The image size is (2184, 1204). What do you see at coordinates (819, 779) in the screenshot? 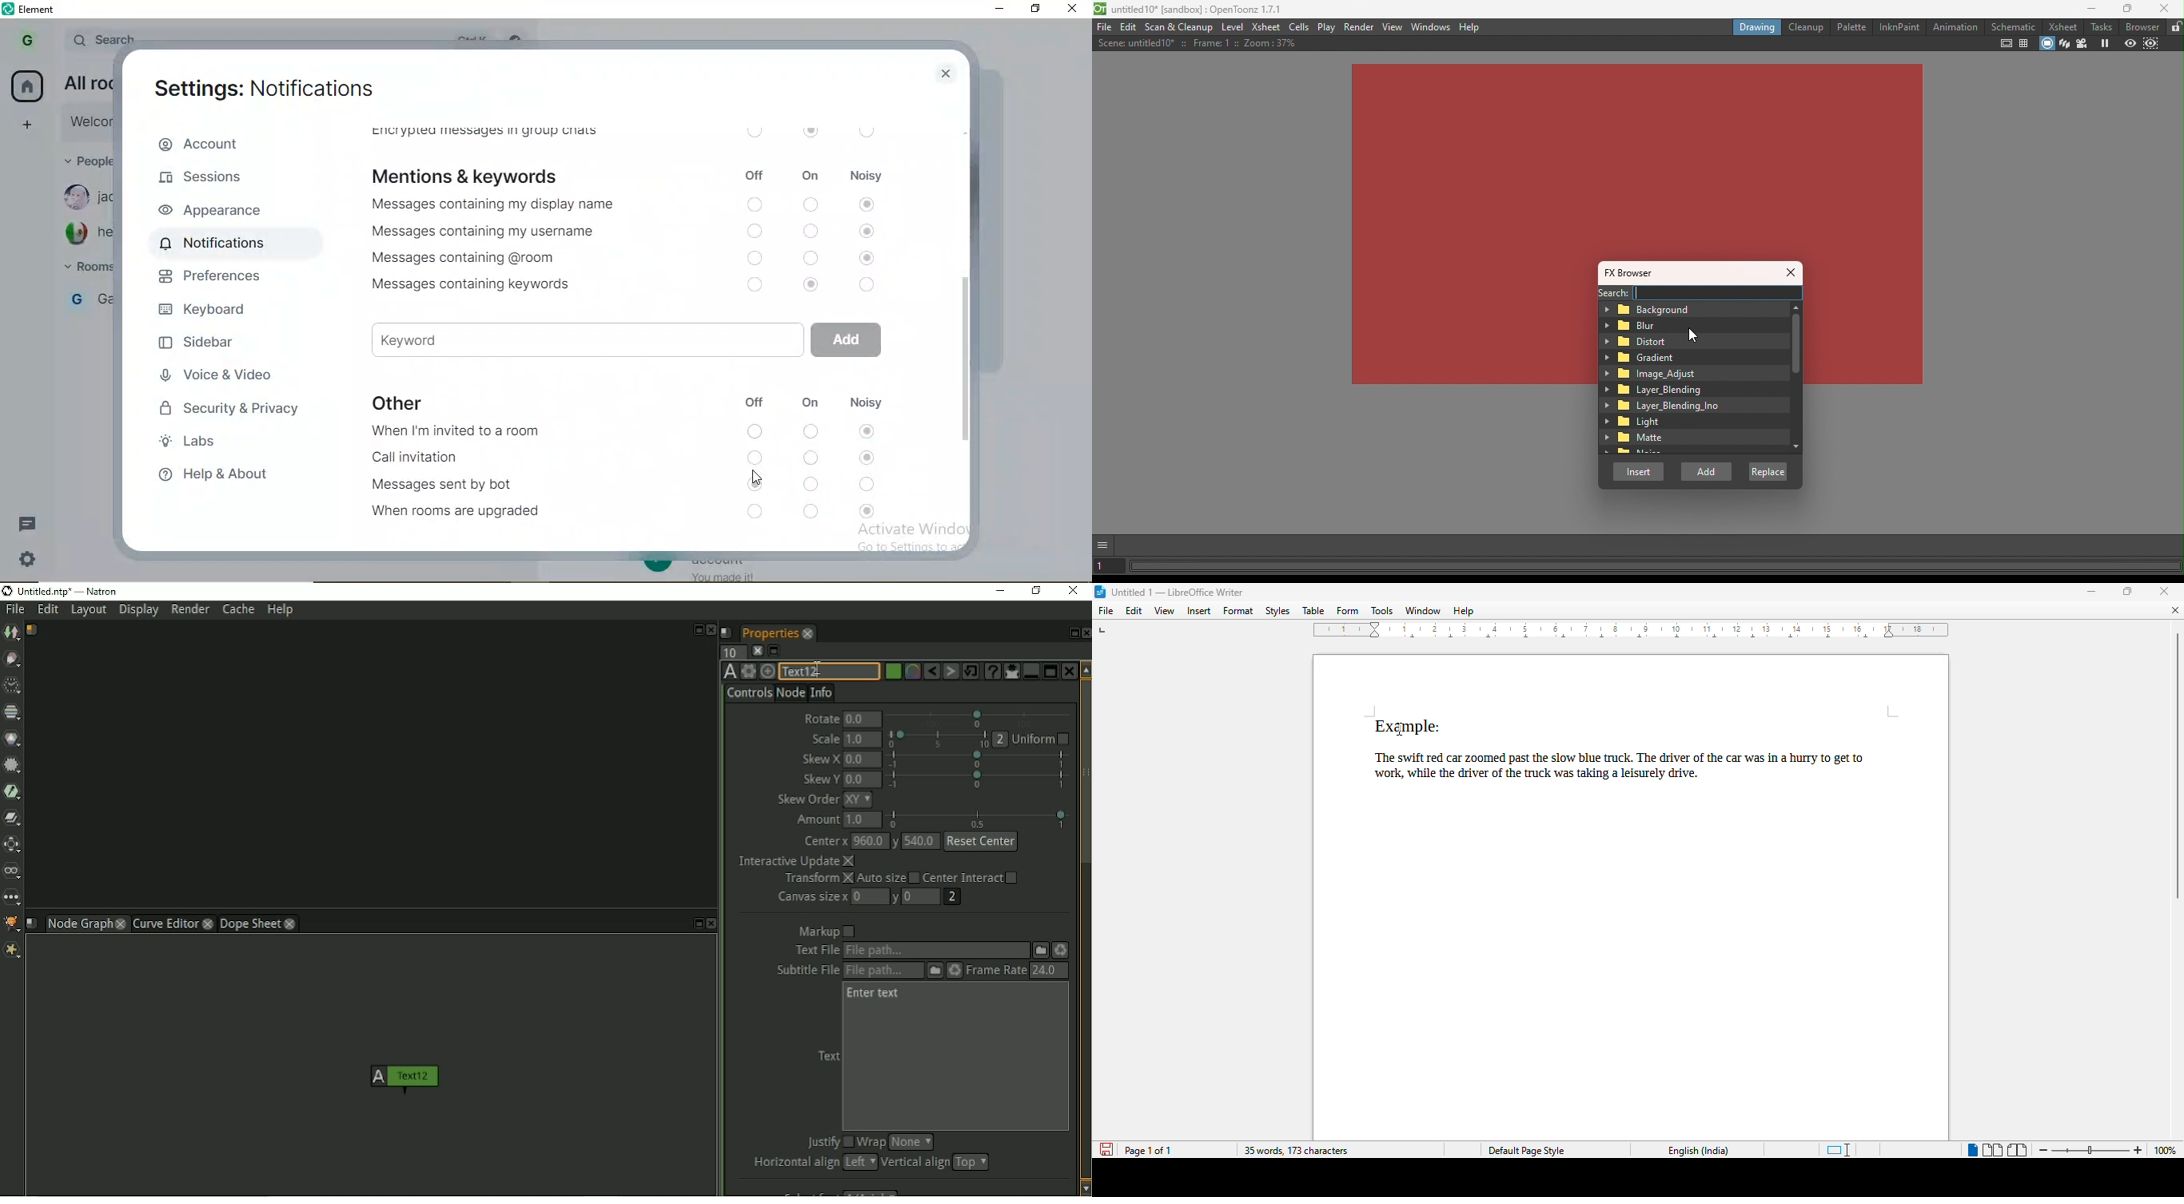
I see `Skew Y` at bounding box center [819, 779].